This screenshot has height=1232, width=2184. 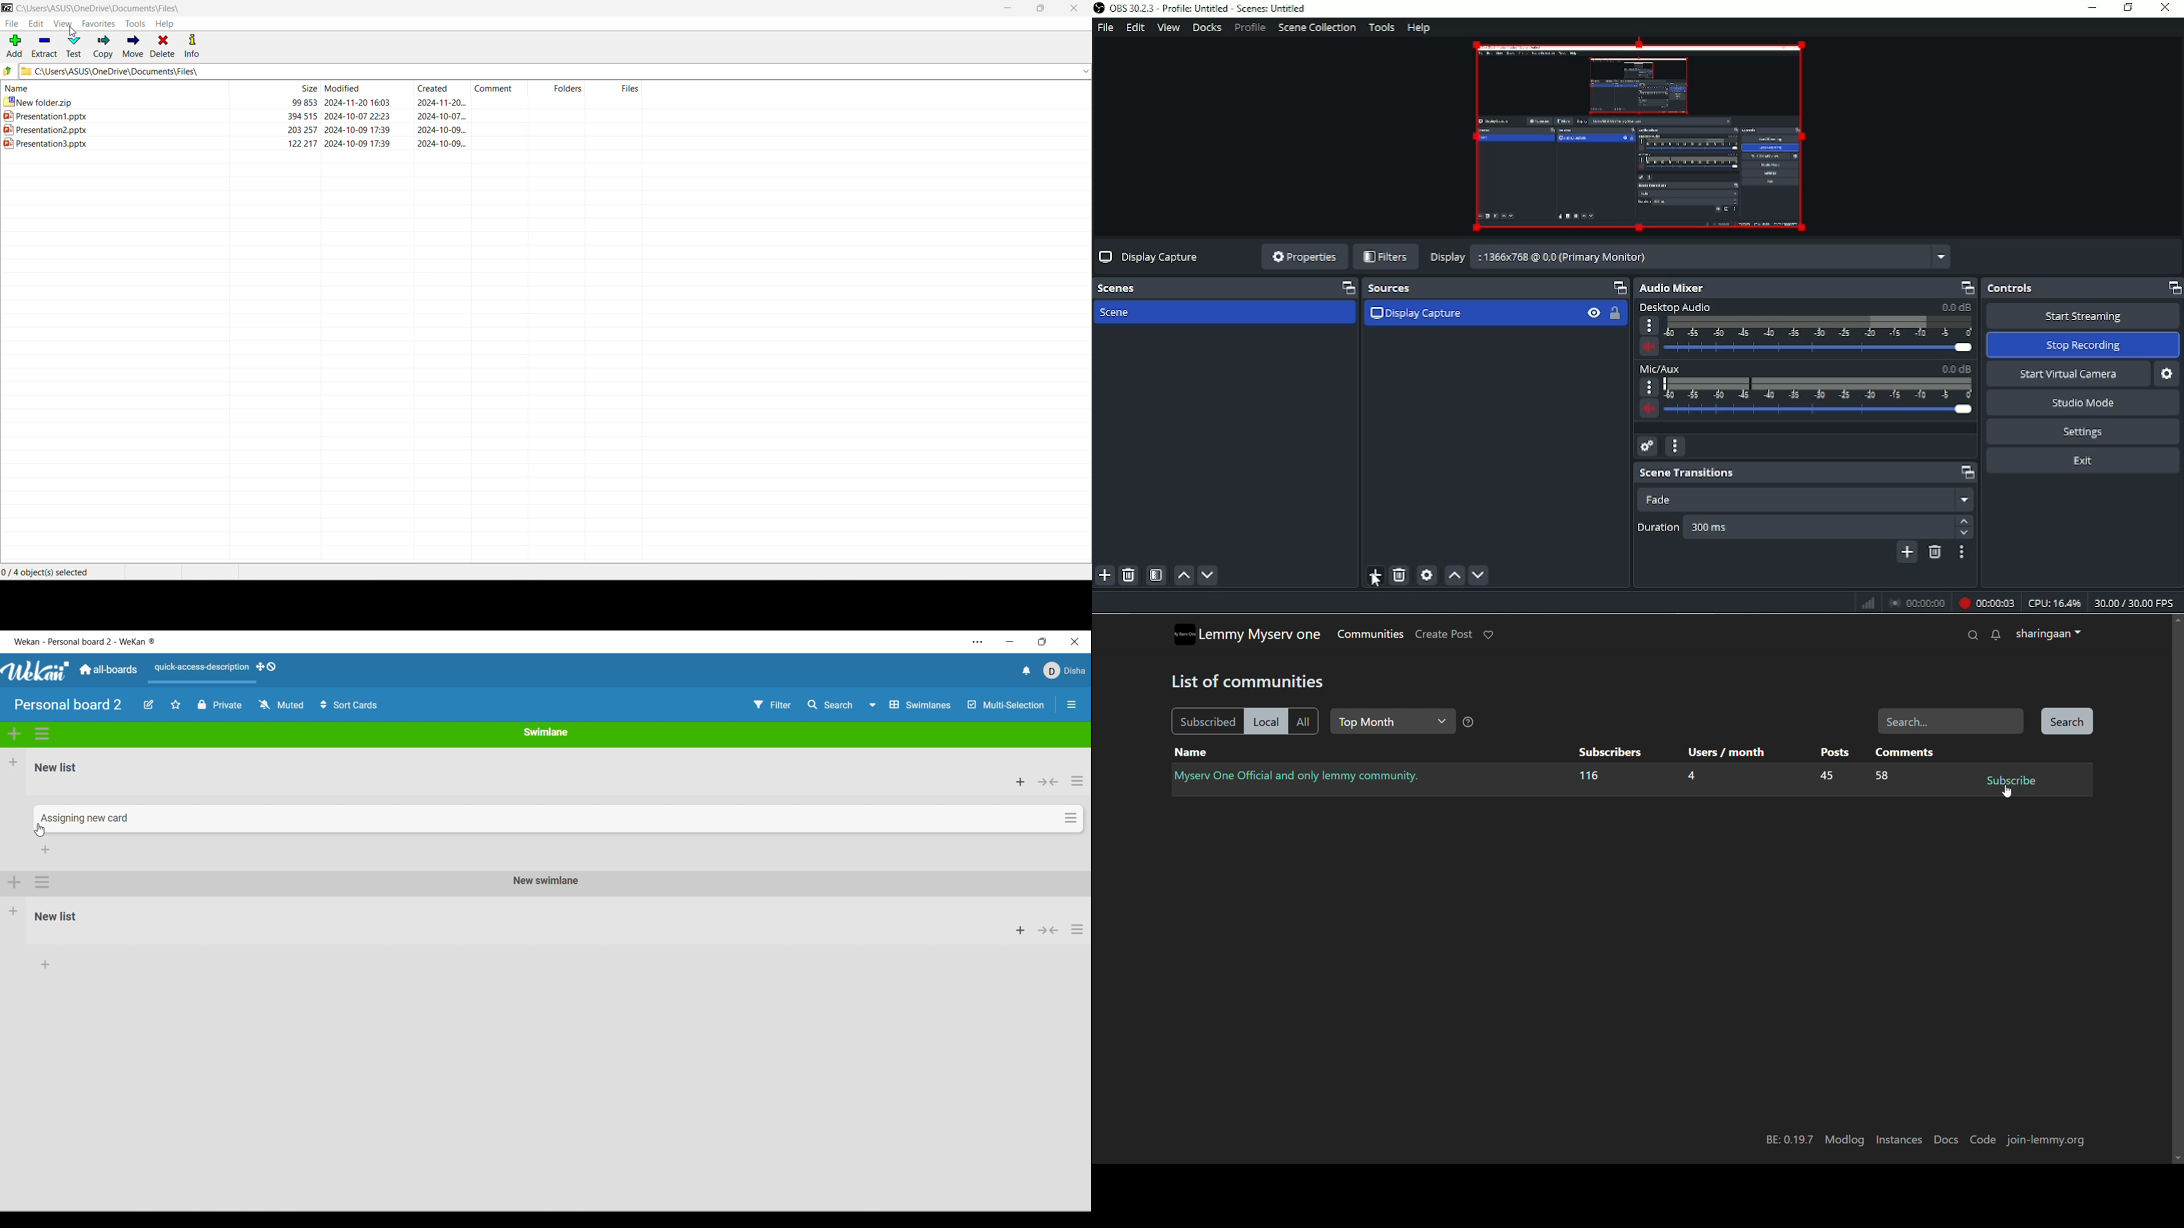 I want to click on comments, so click(x=1905, y=752).